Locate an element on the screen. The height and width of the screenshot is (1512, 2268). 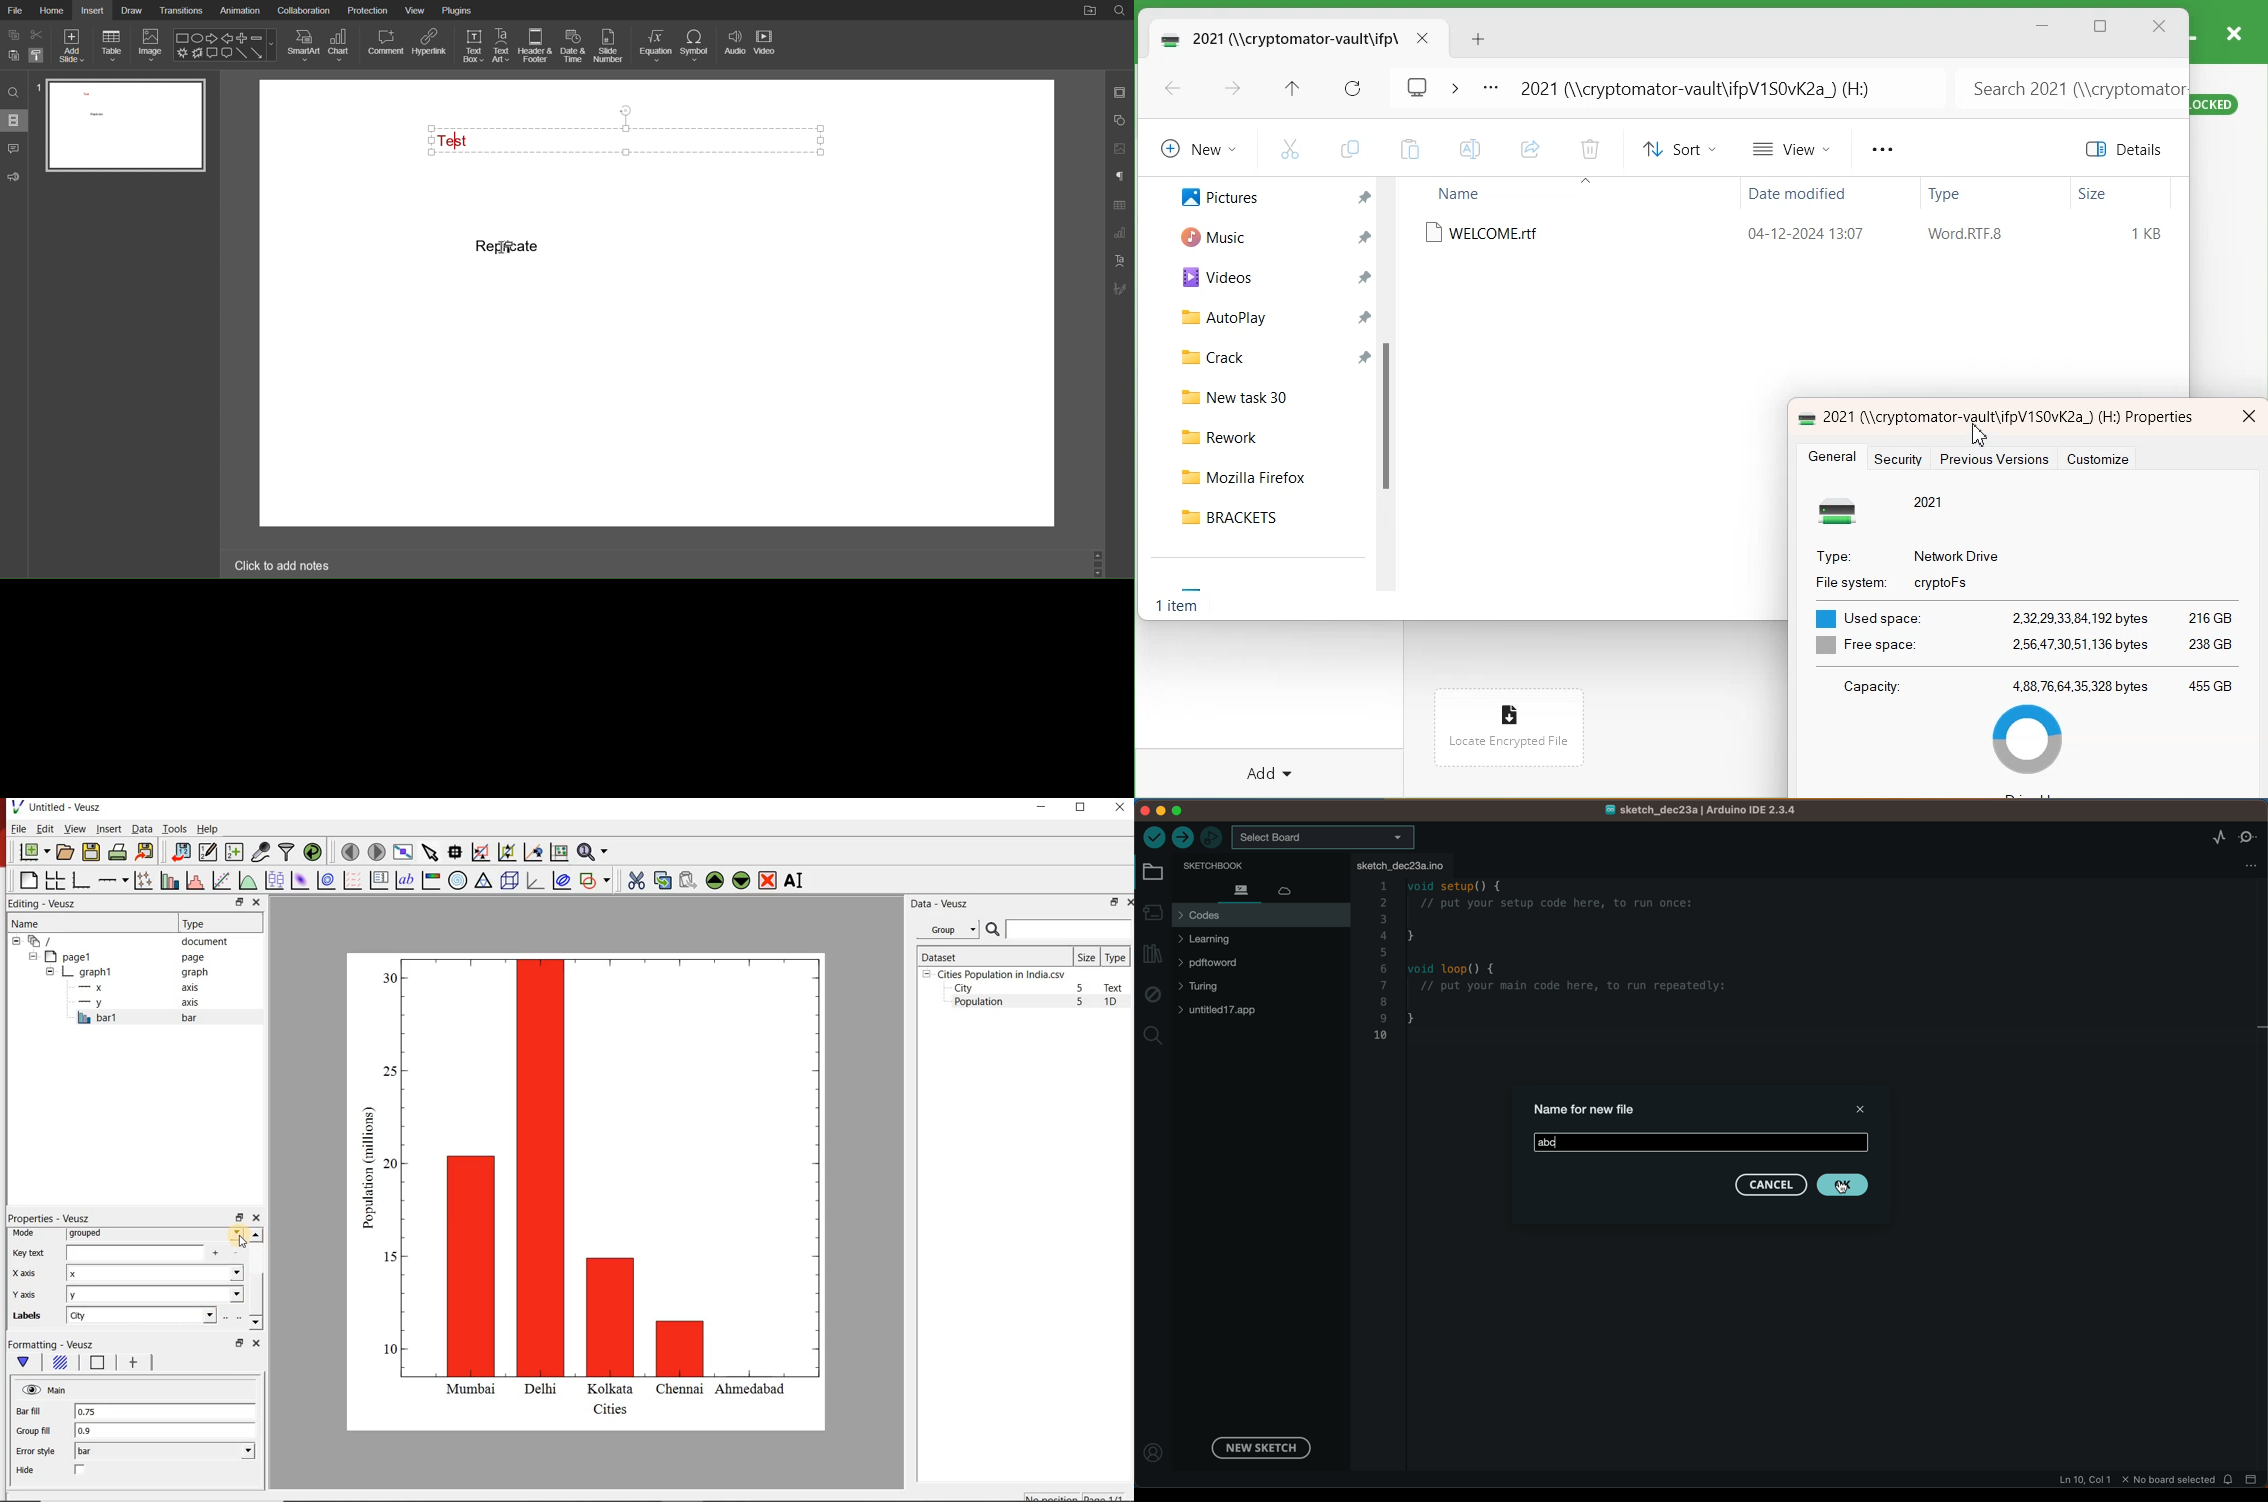
polar graph is located at coordinates (458, 880).